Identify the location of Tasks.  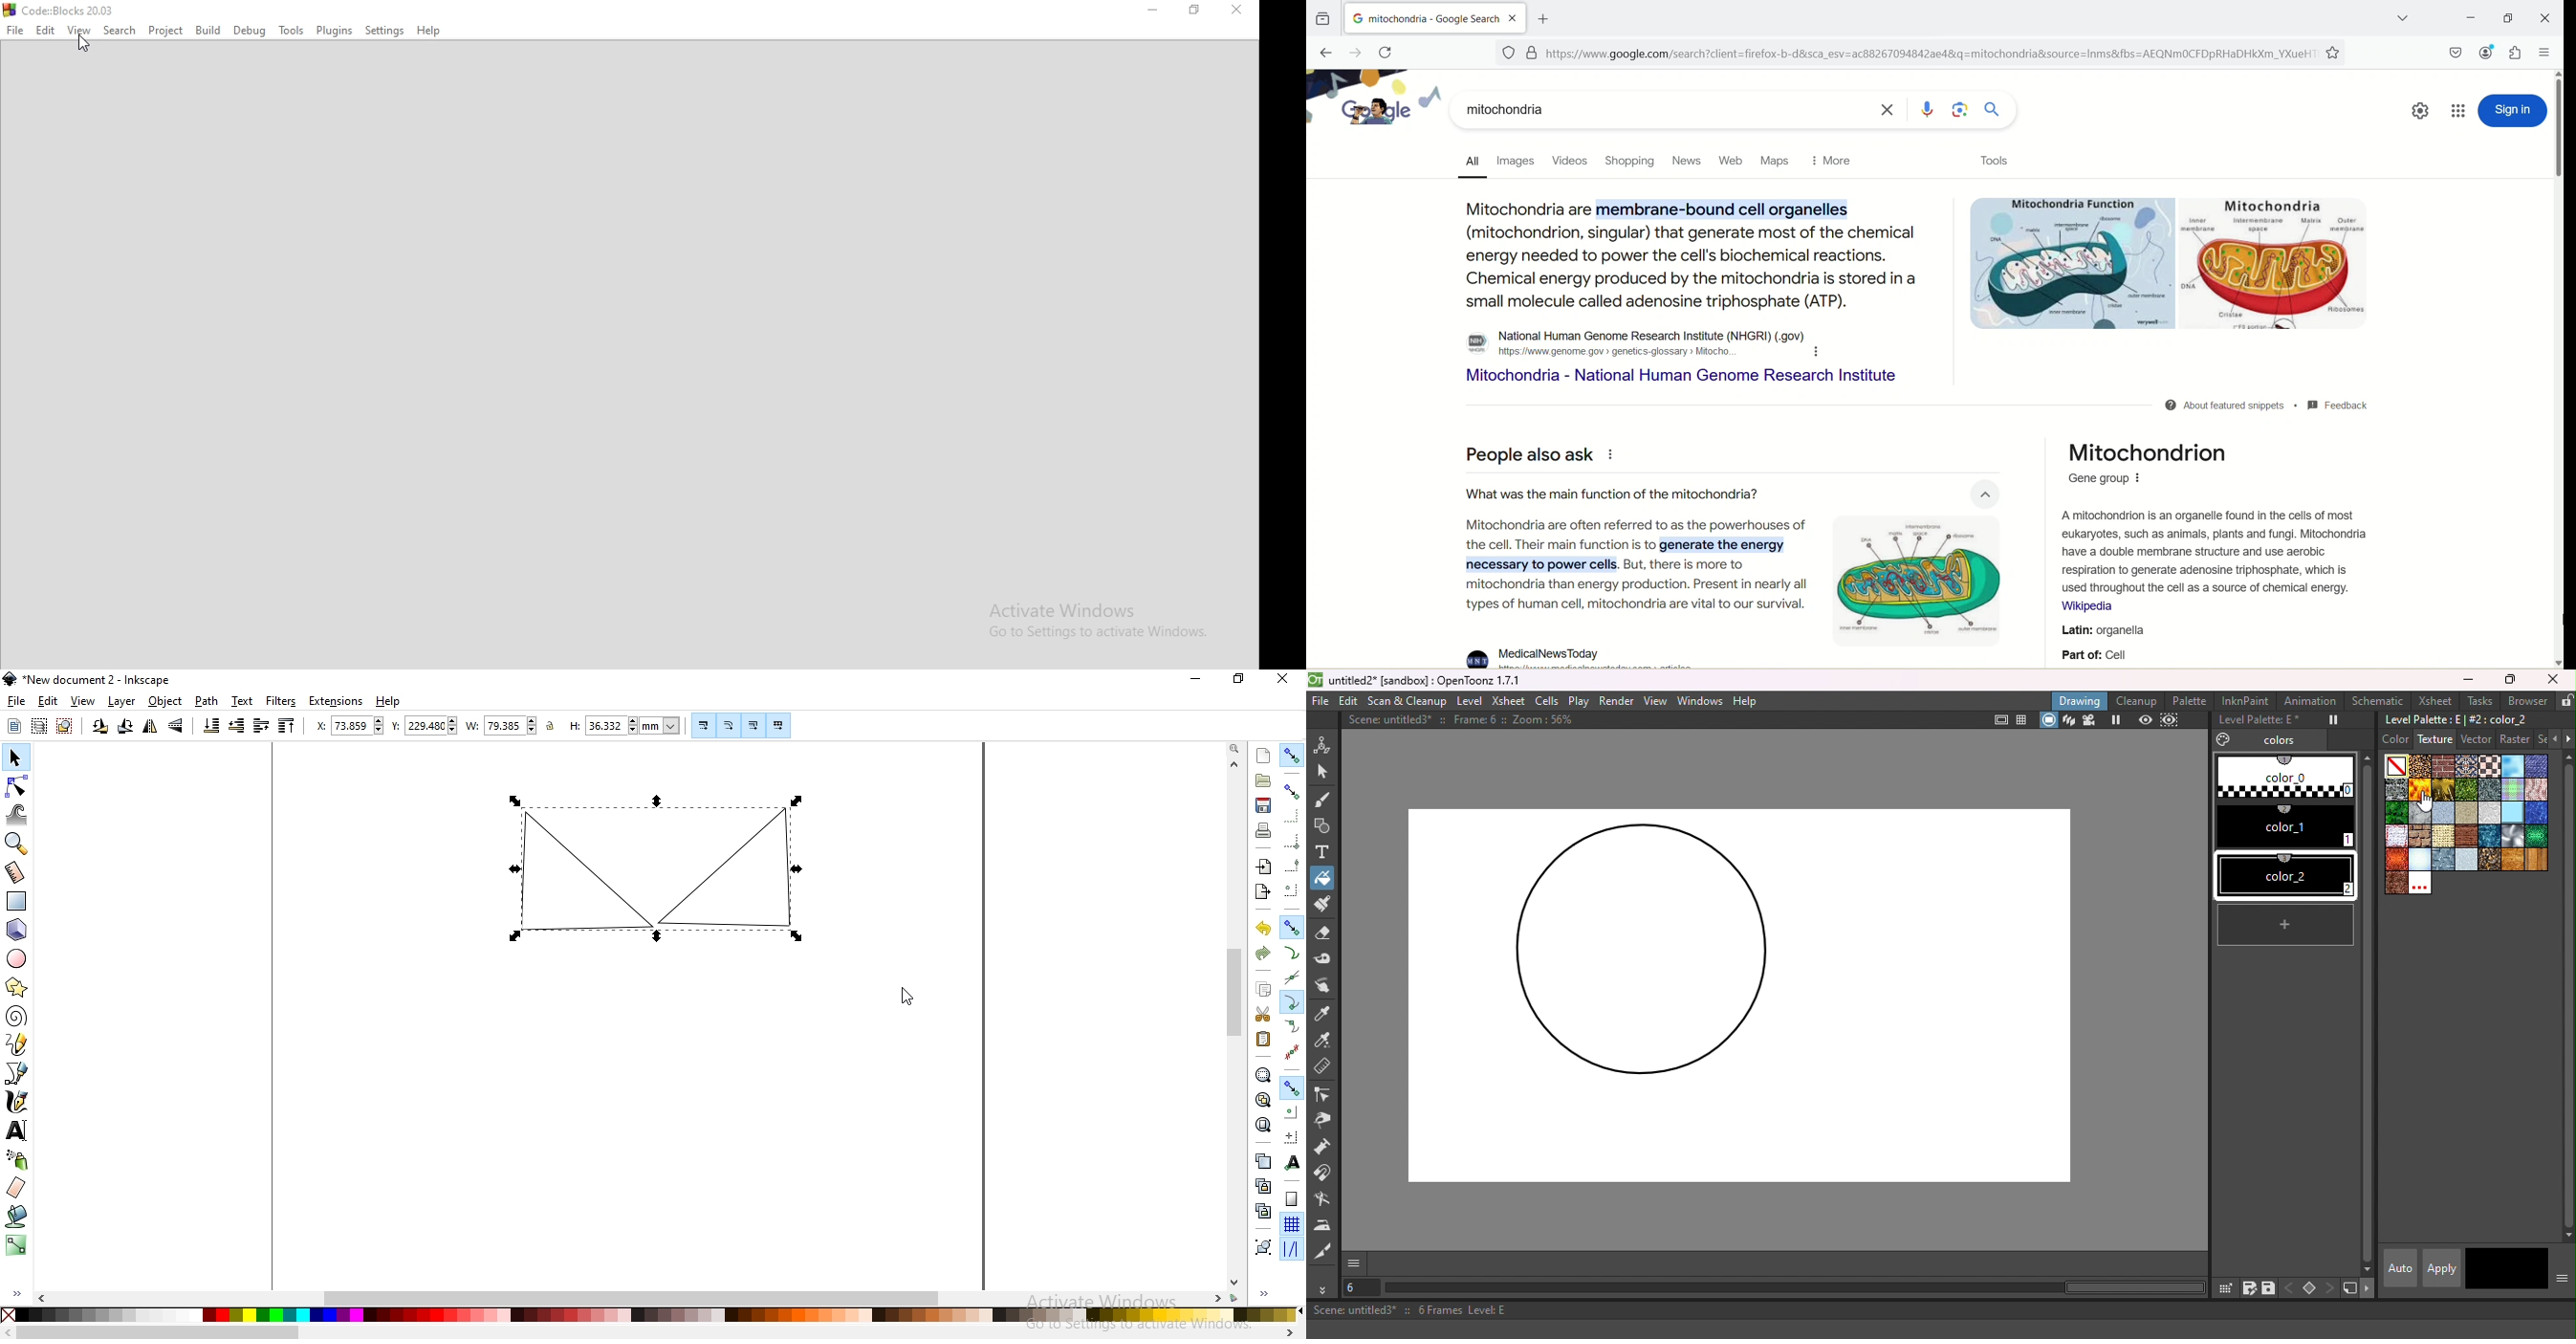
(2478, 701).